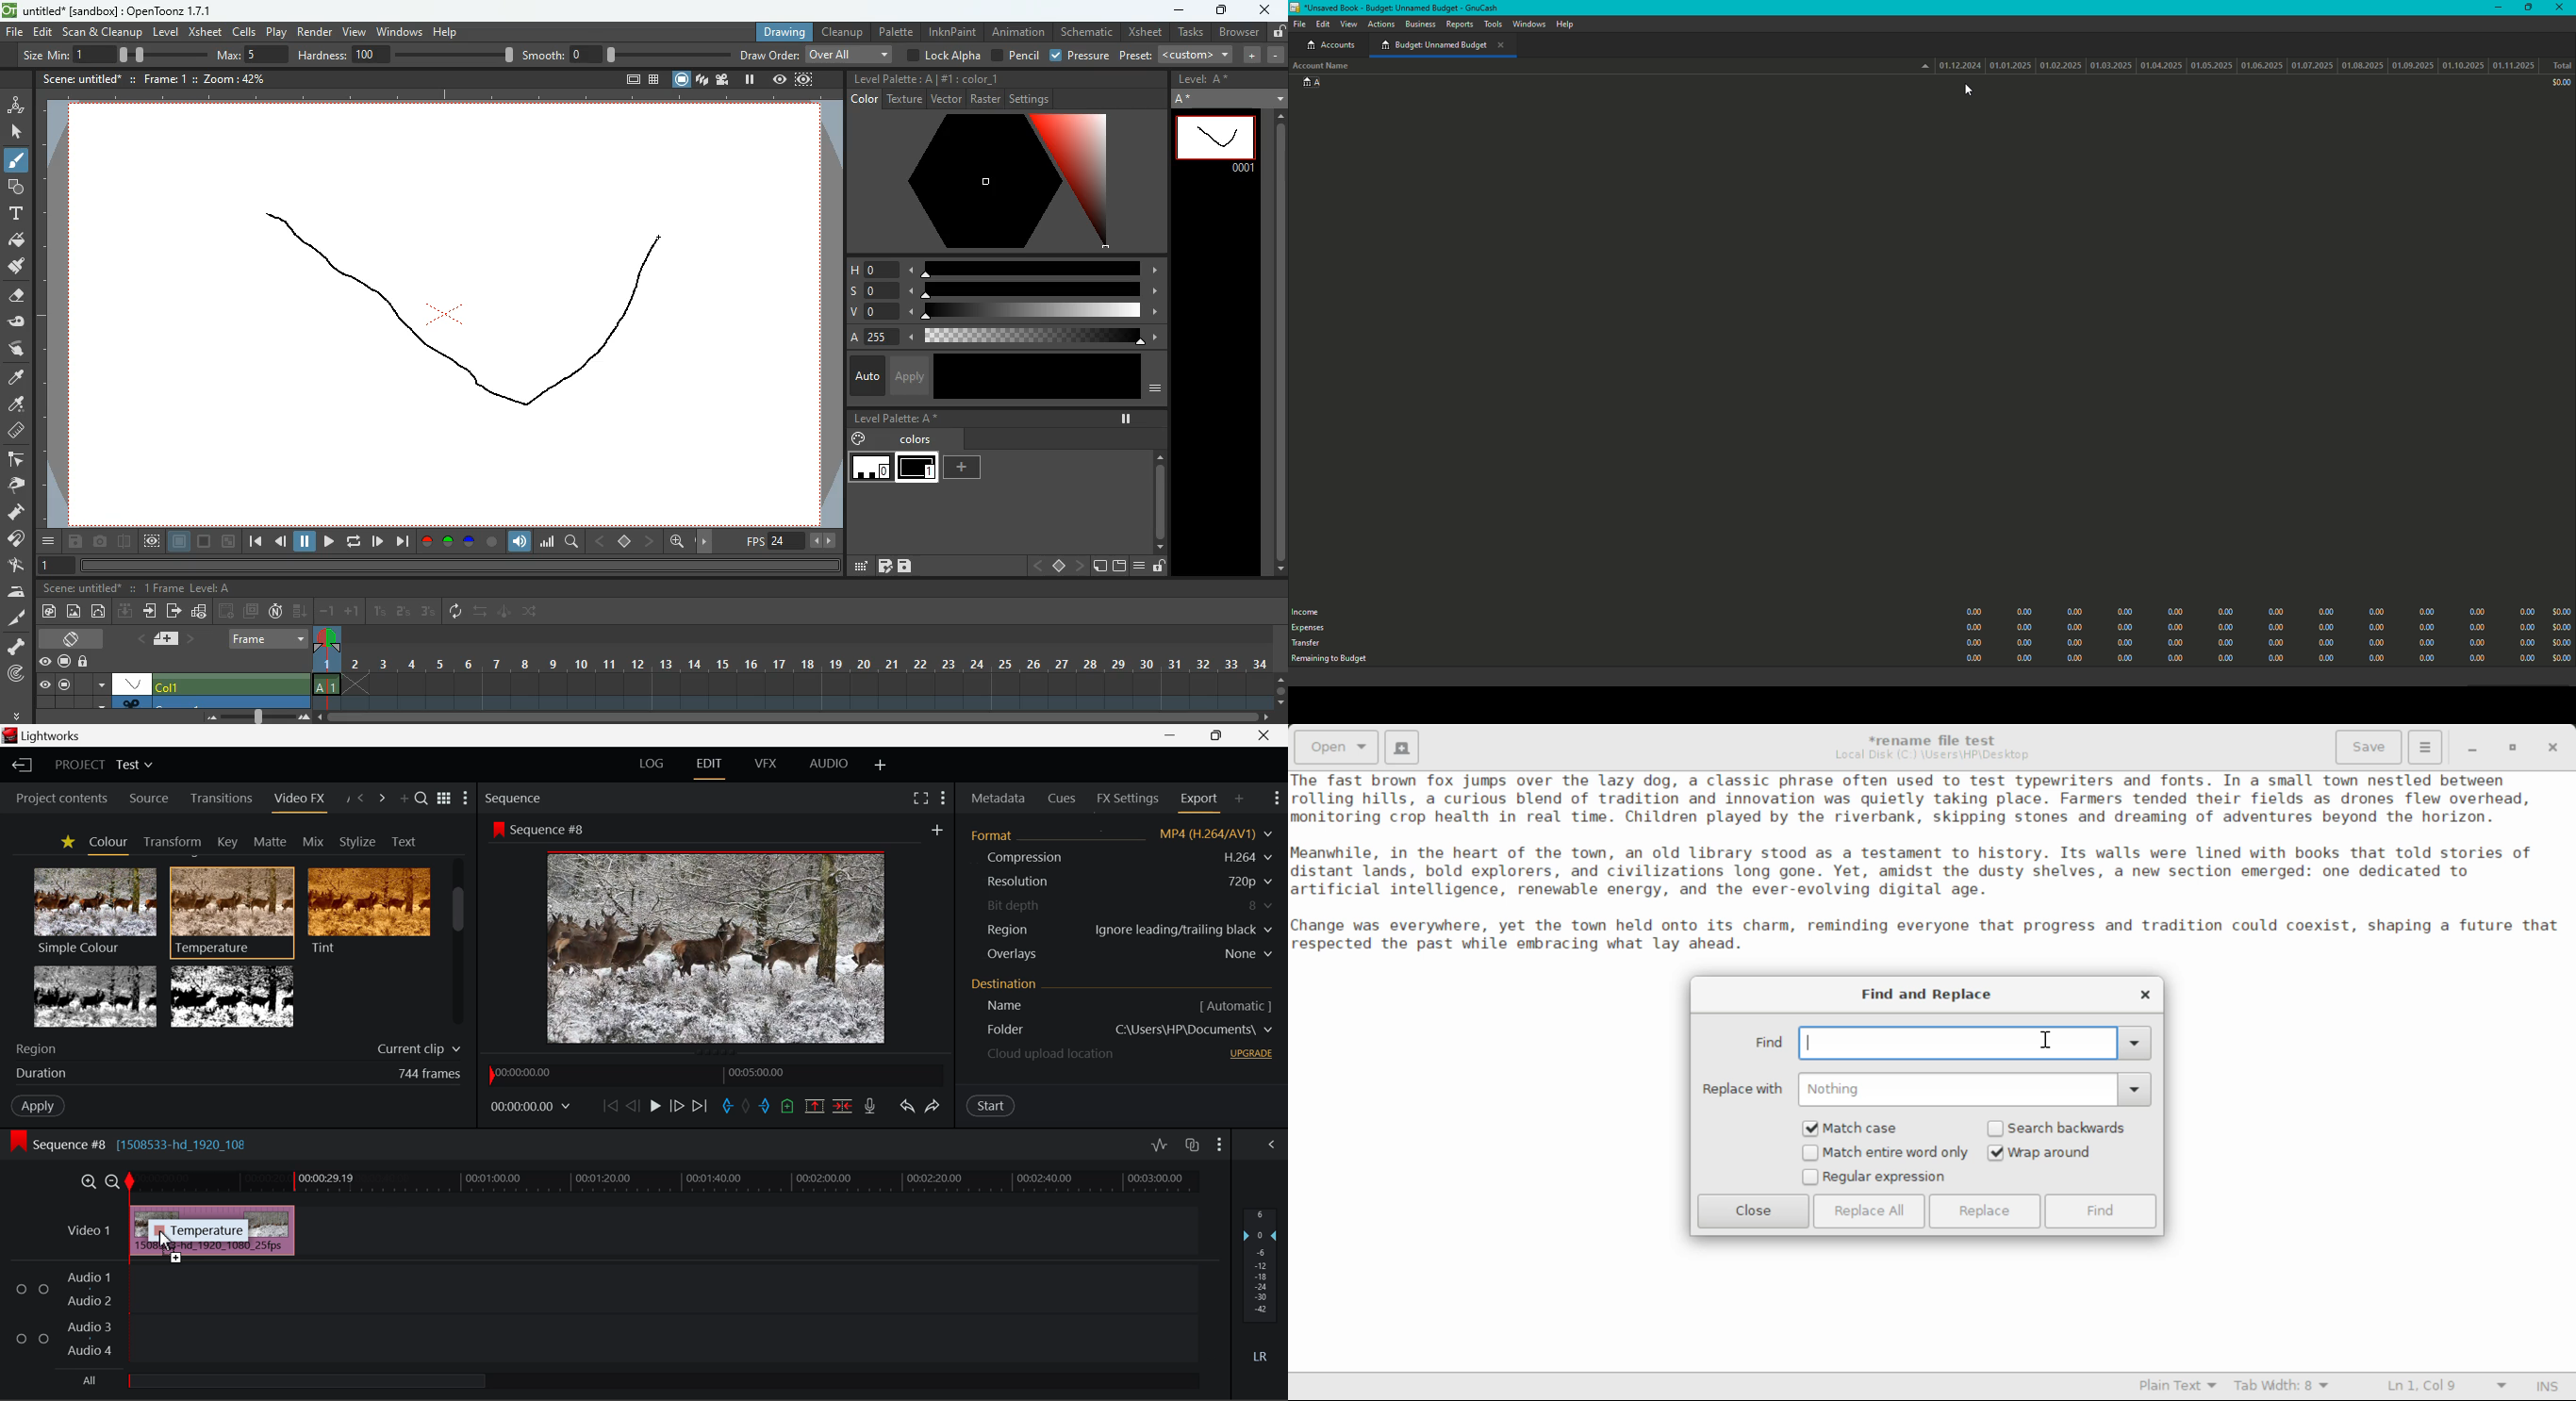  What do you see at coordinates (547, 541) in the screenshot?
I see `graph` at bounding box center [547, 541].